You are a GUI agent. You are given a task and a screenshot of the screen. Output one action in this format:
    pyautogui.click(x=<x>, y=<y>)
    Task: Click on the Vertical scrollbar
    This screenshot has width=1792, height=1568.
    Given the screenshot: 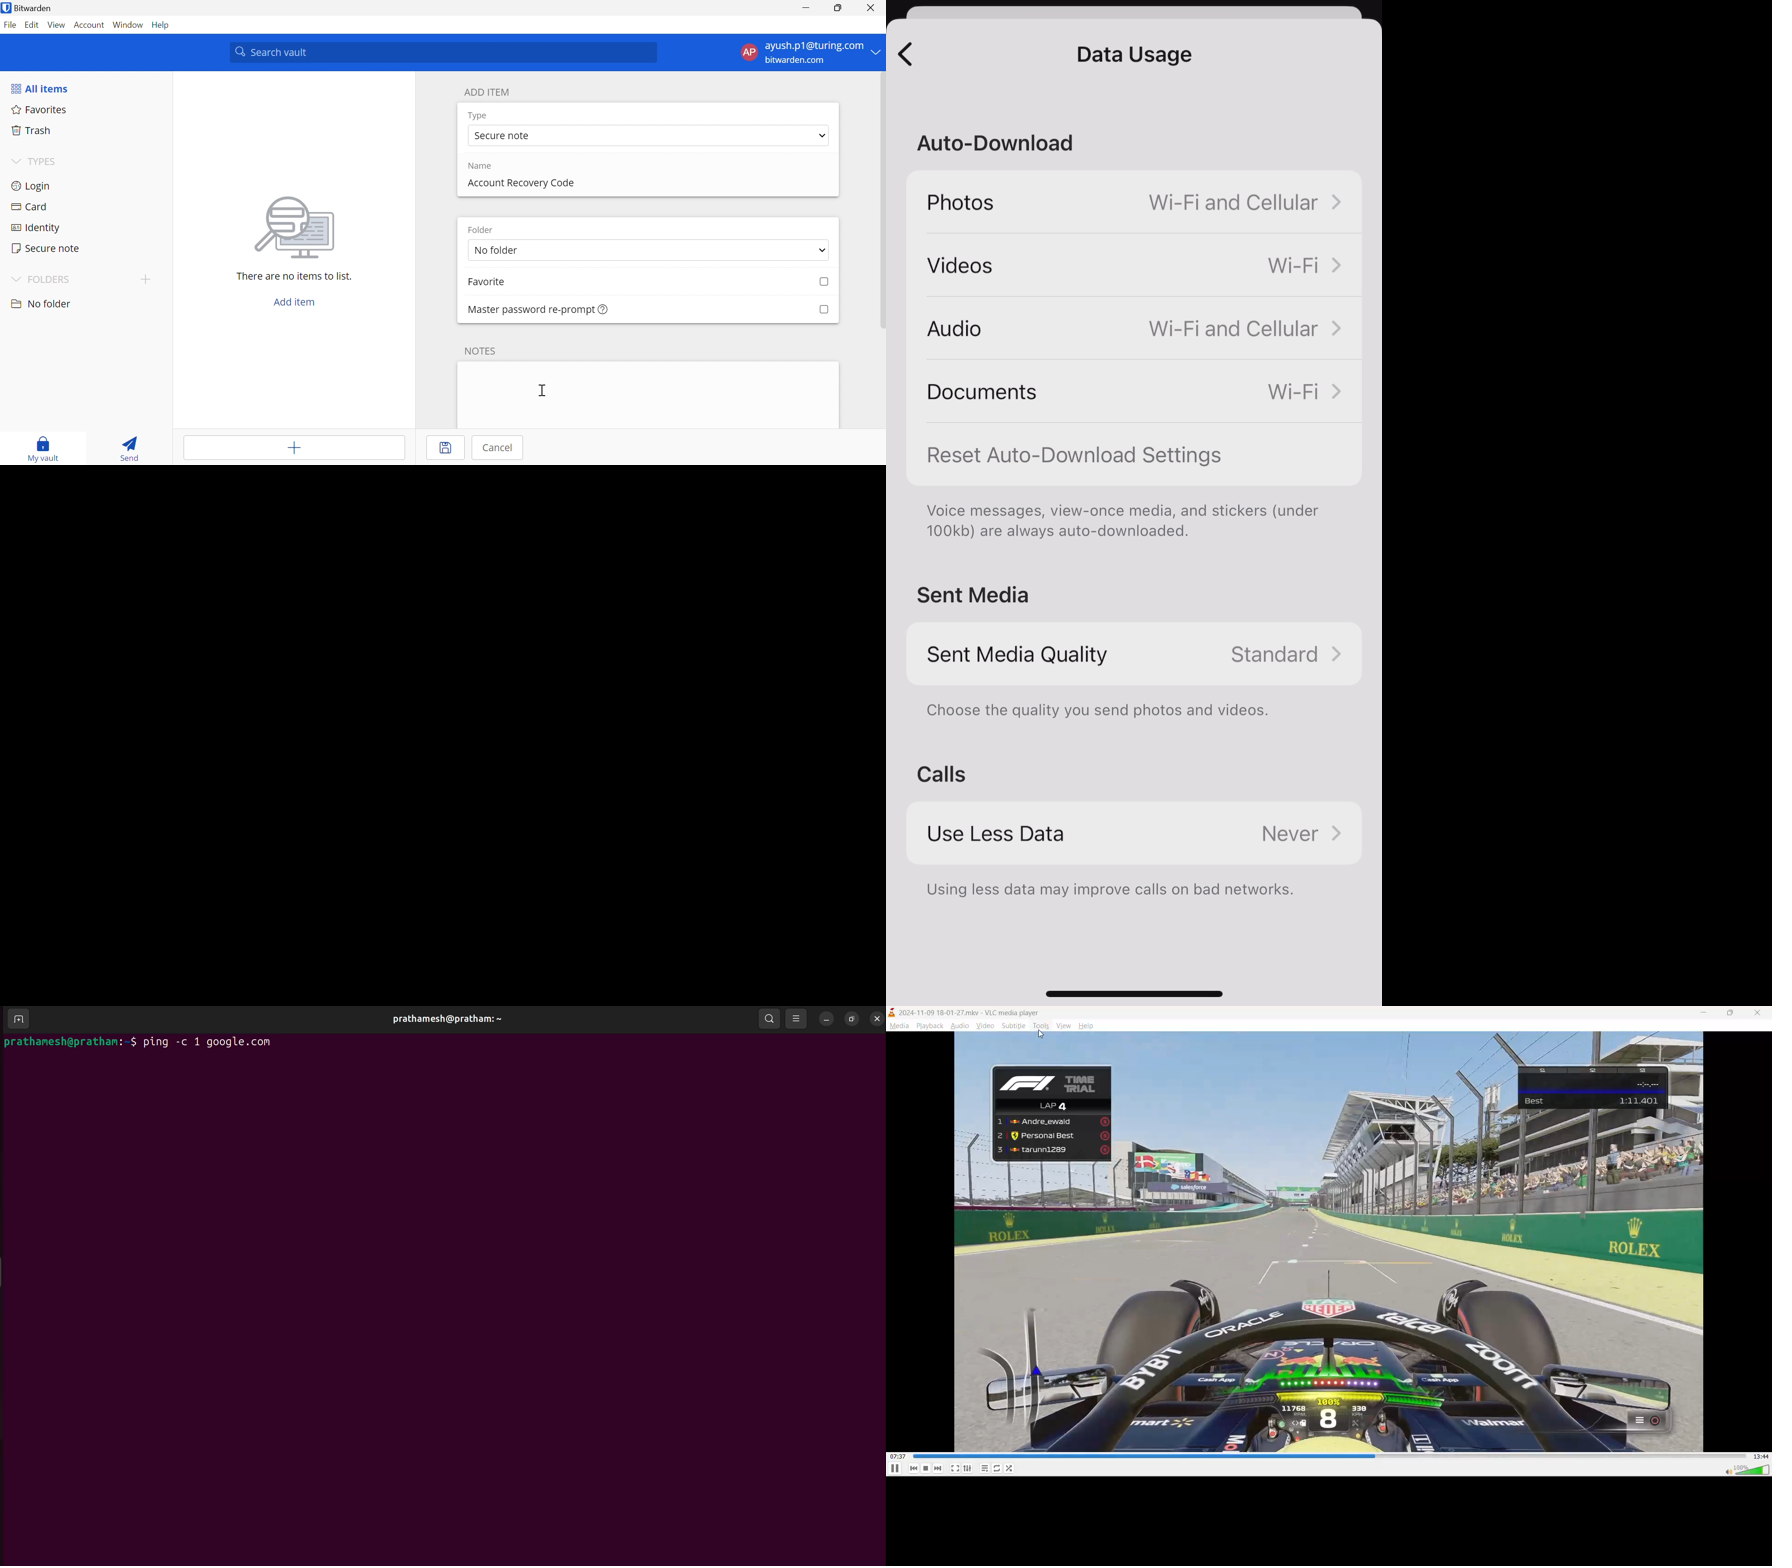 What is the action you would take?
    pyautogui.click(x=880, y=202)
    